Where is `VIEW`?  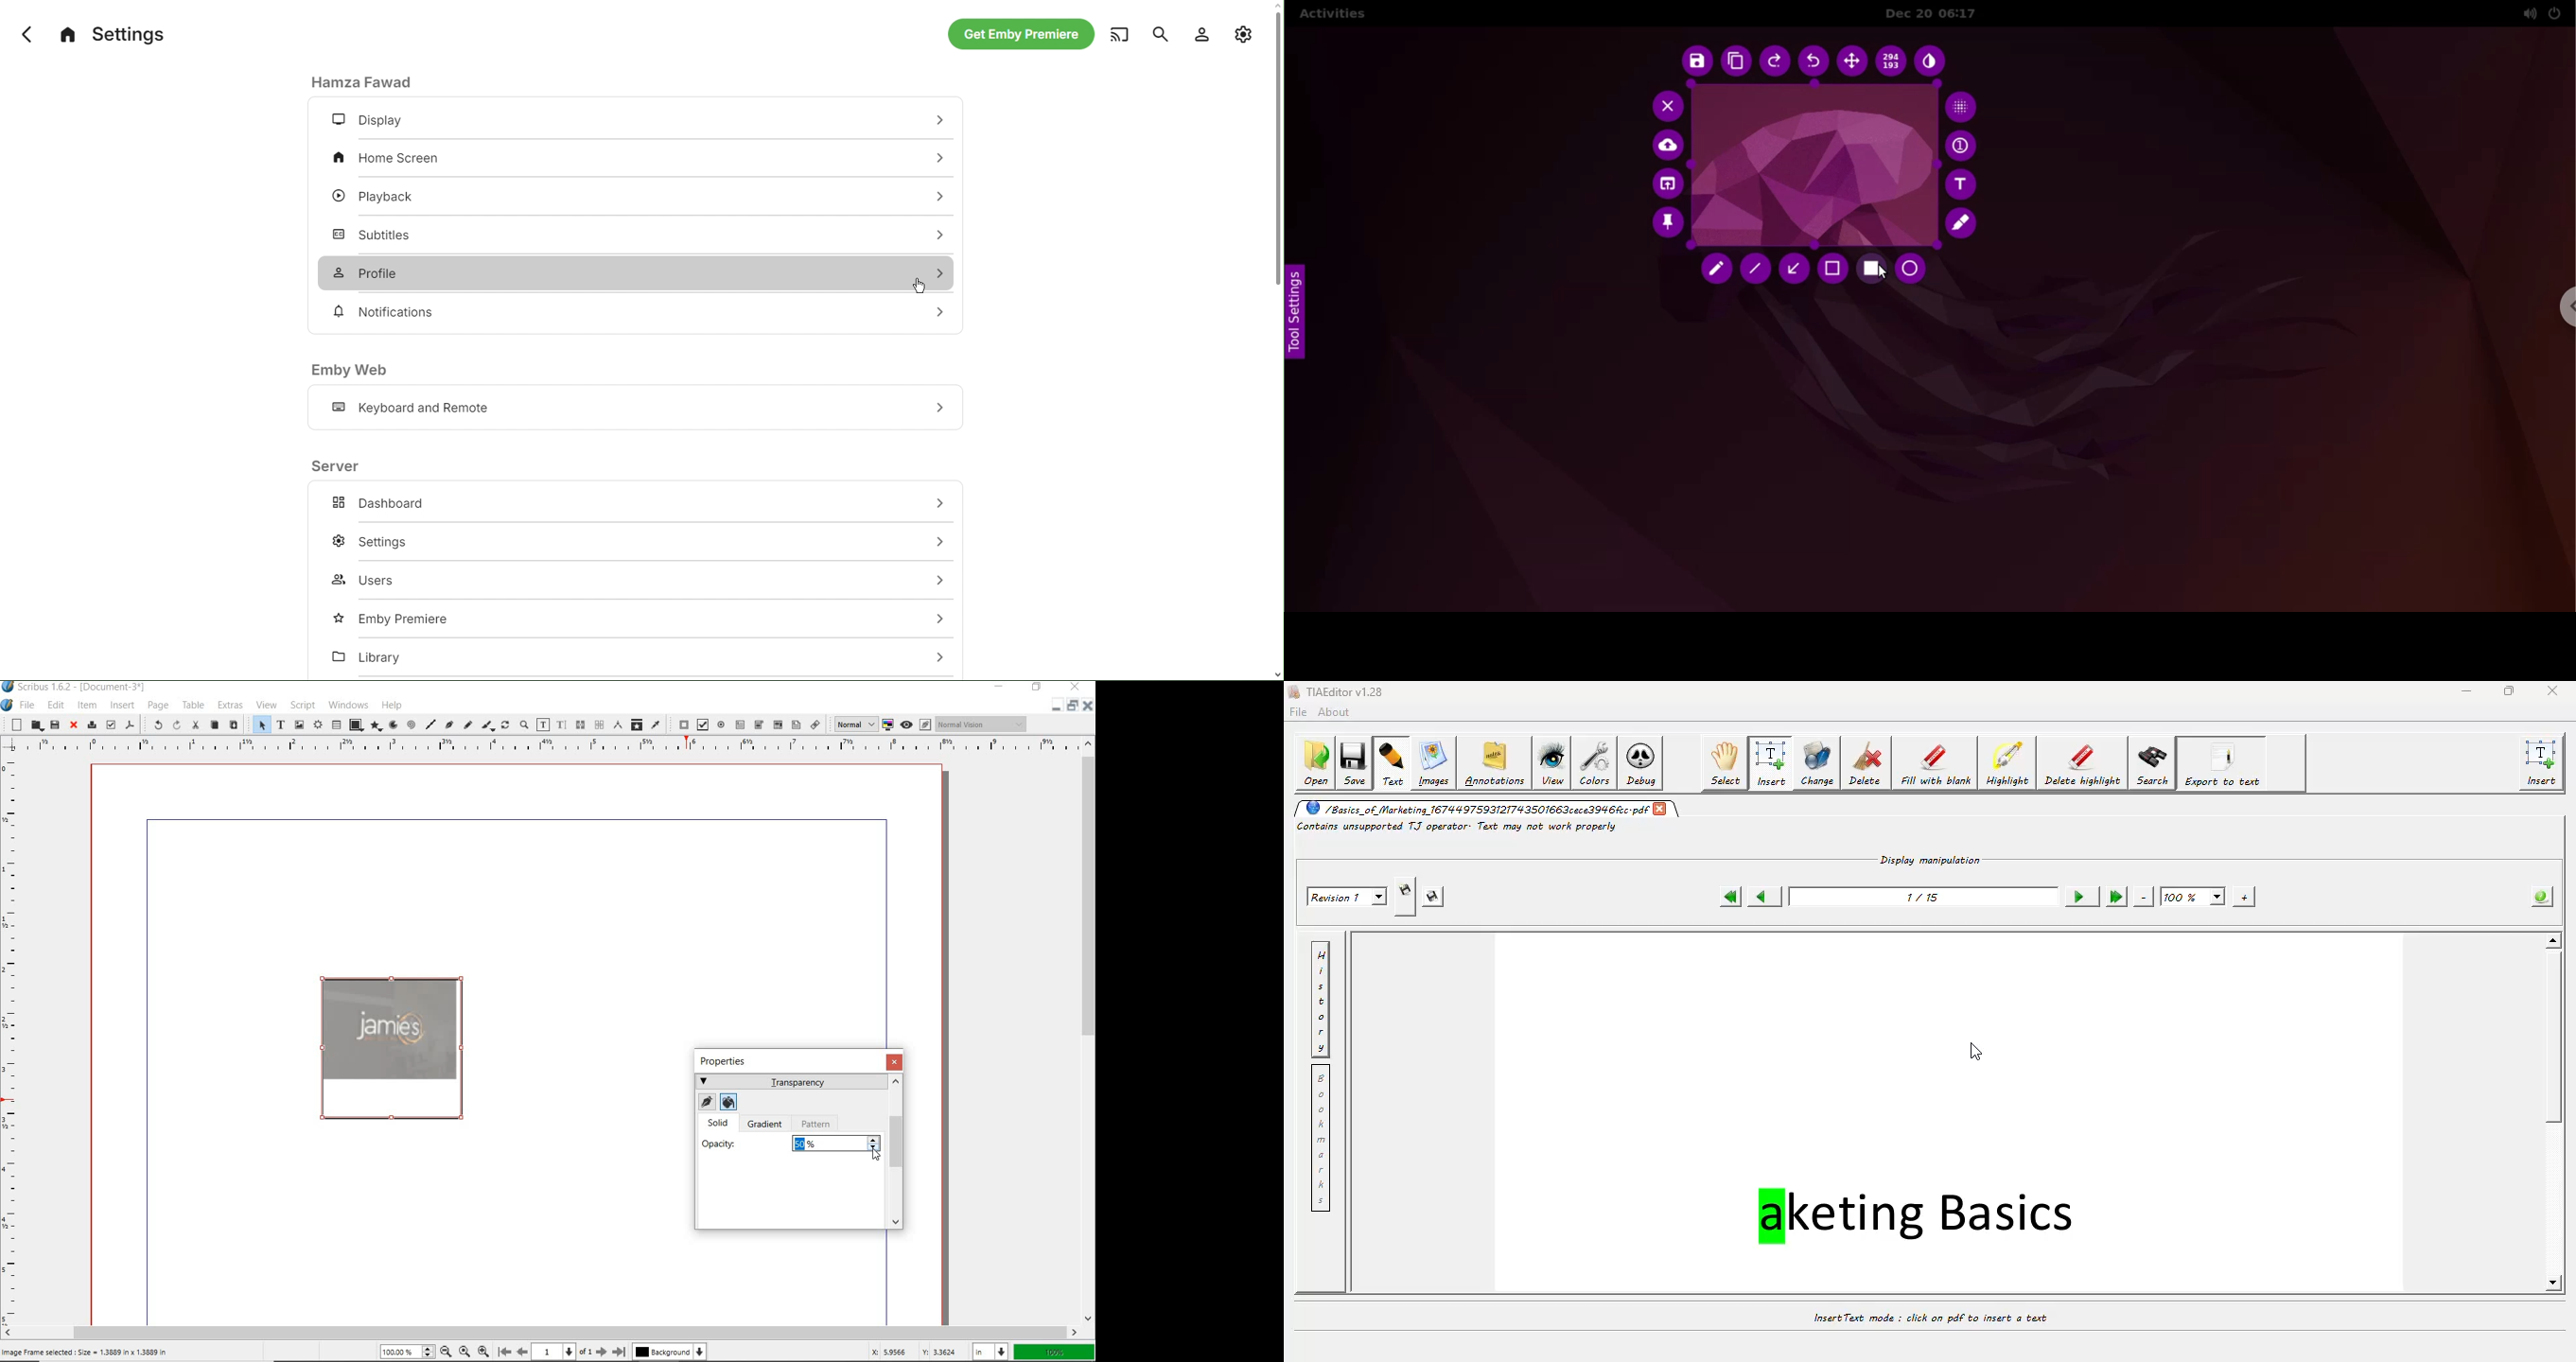
VIEW is located at coordinates (267, 704).